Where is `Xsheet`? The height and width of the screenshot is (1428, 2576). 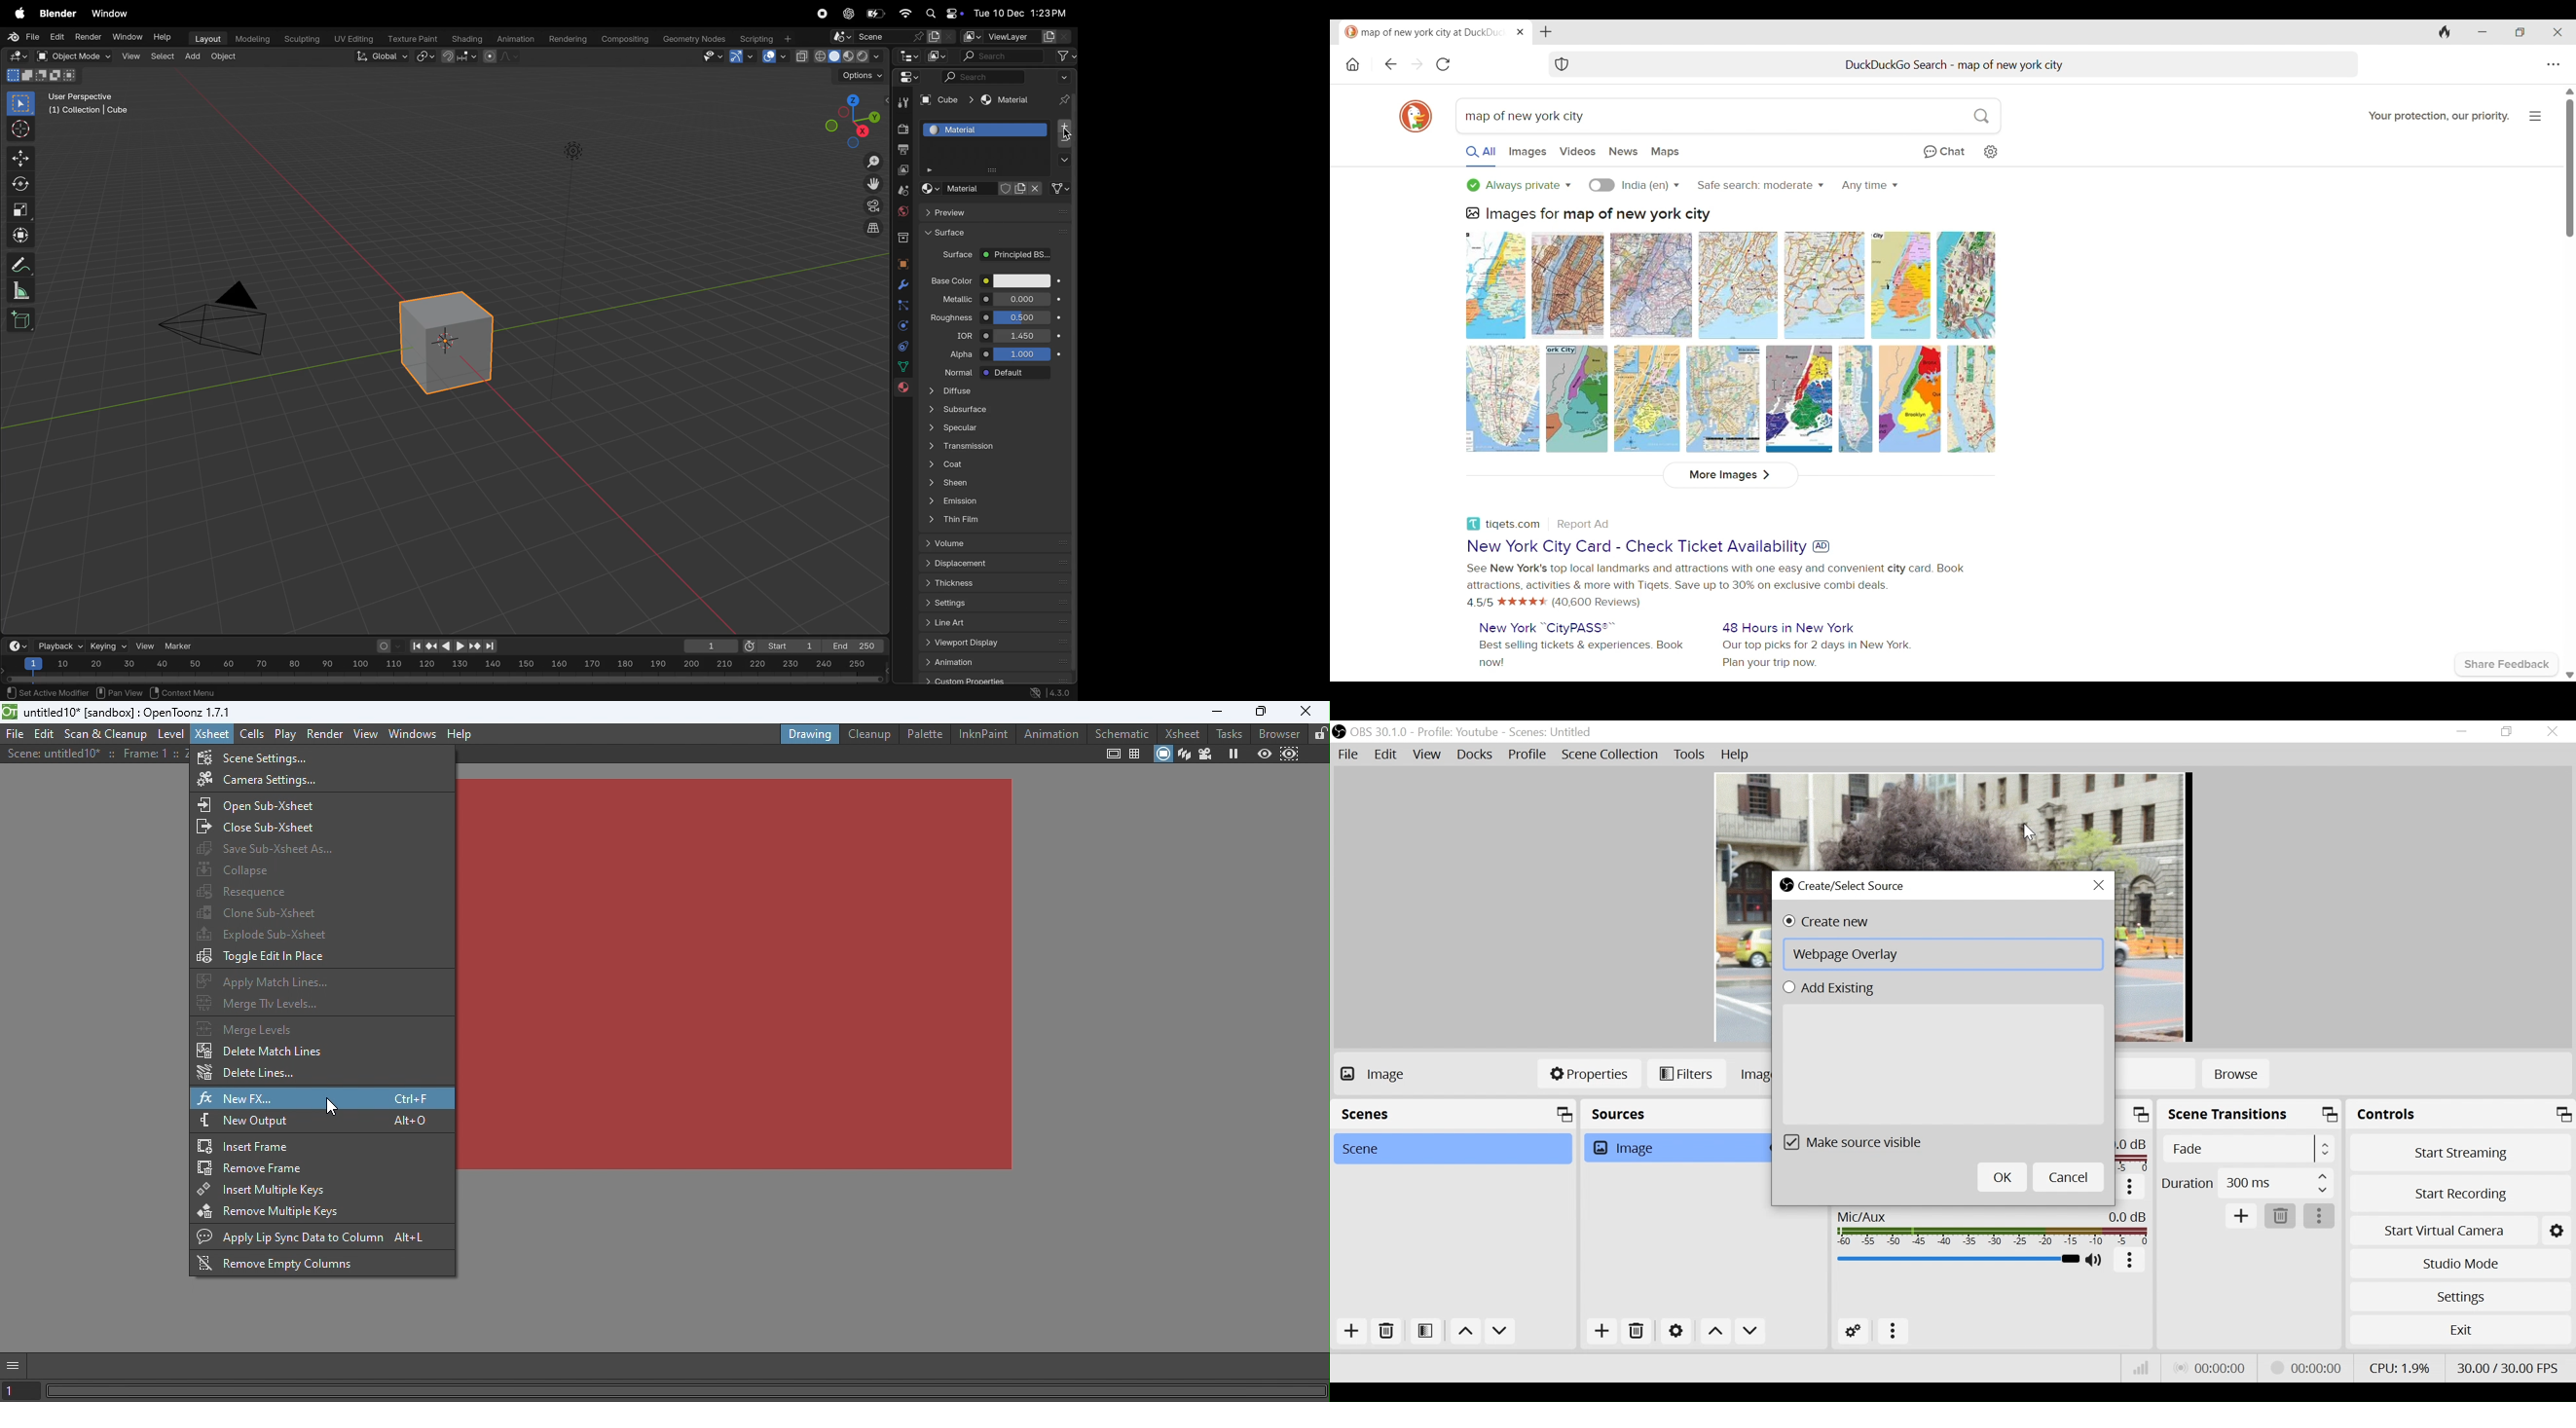 Xsheet is located at coordinates (1179, 732).